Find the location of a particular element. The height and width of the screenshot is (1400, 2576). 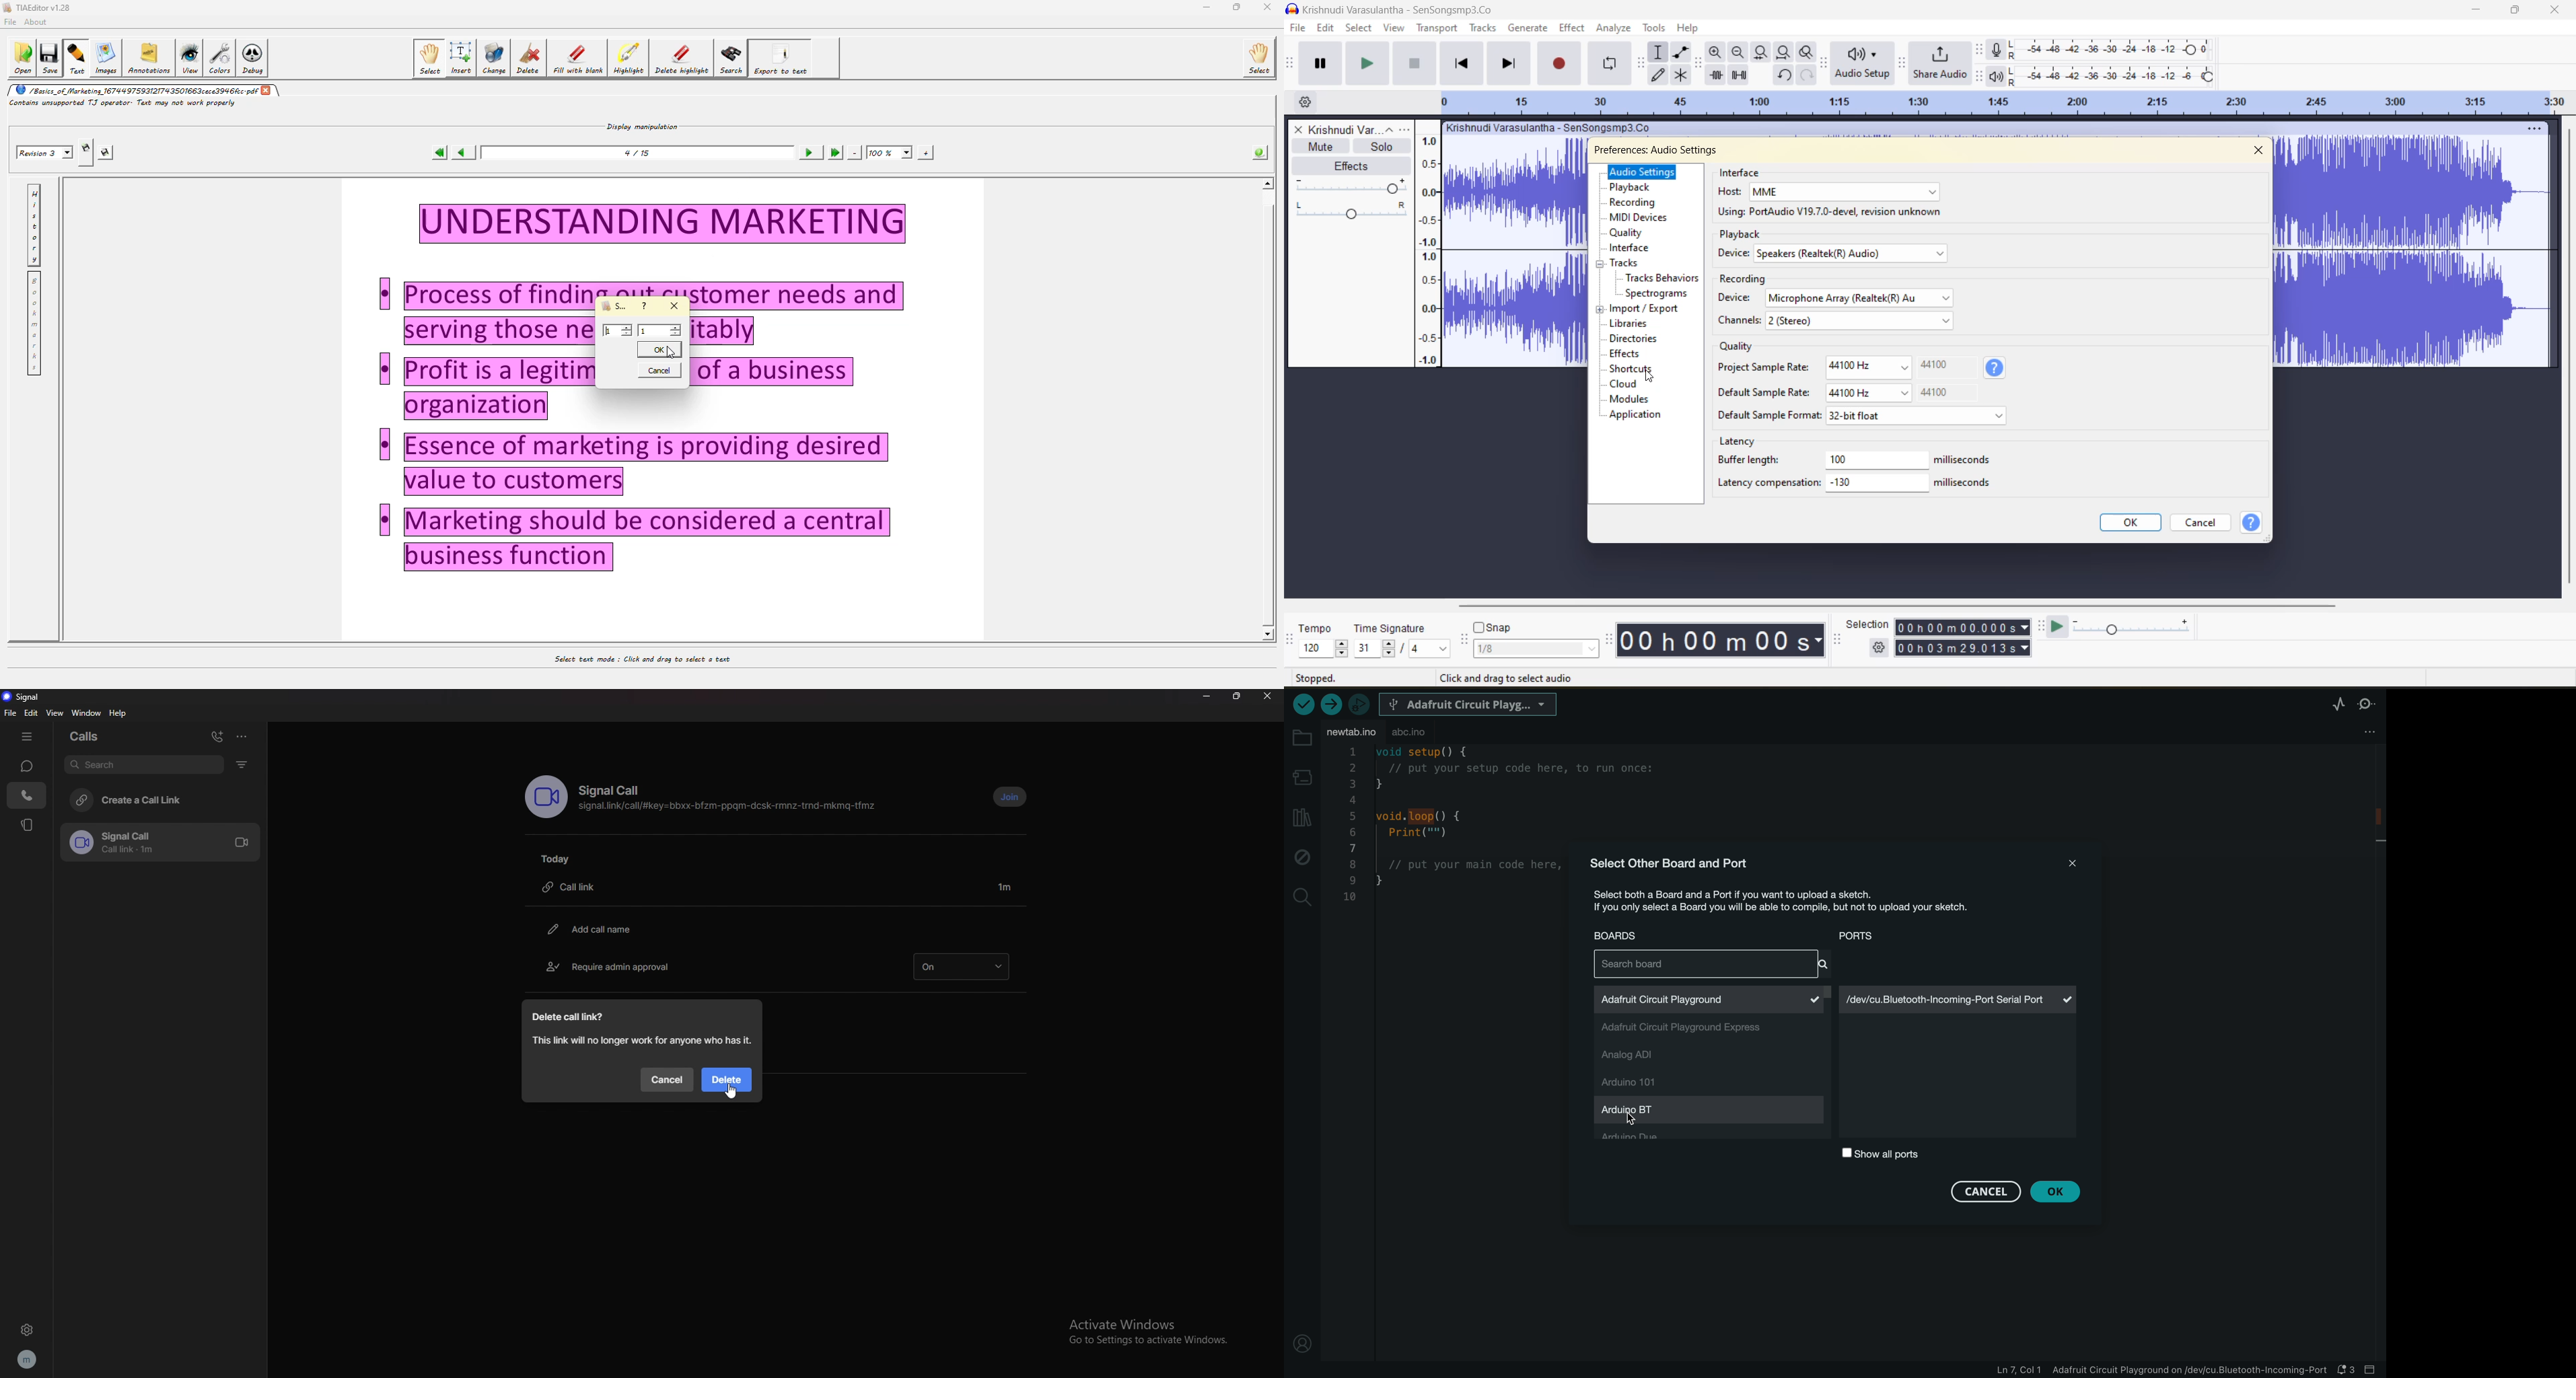

effects is located at coordinates (1637, 355).